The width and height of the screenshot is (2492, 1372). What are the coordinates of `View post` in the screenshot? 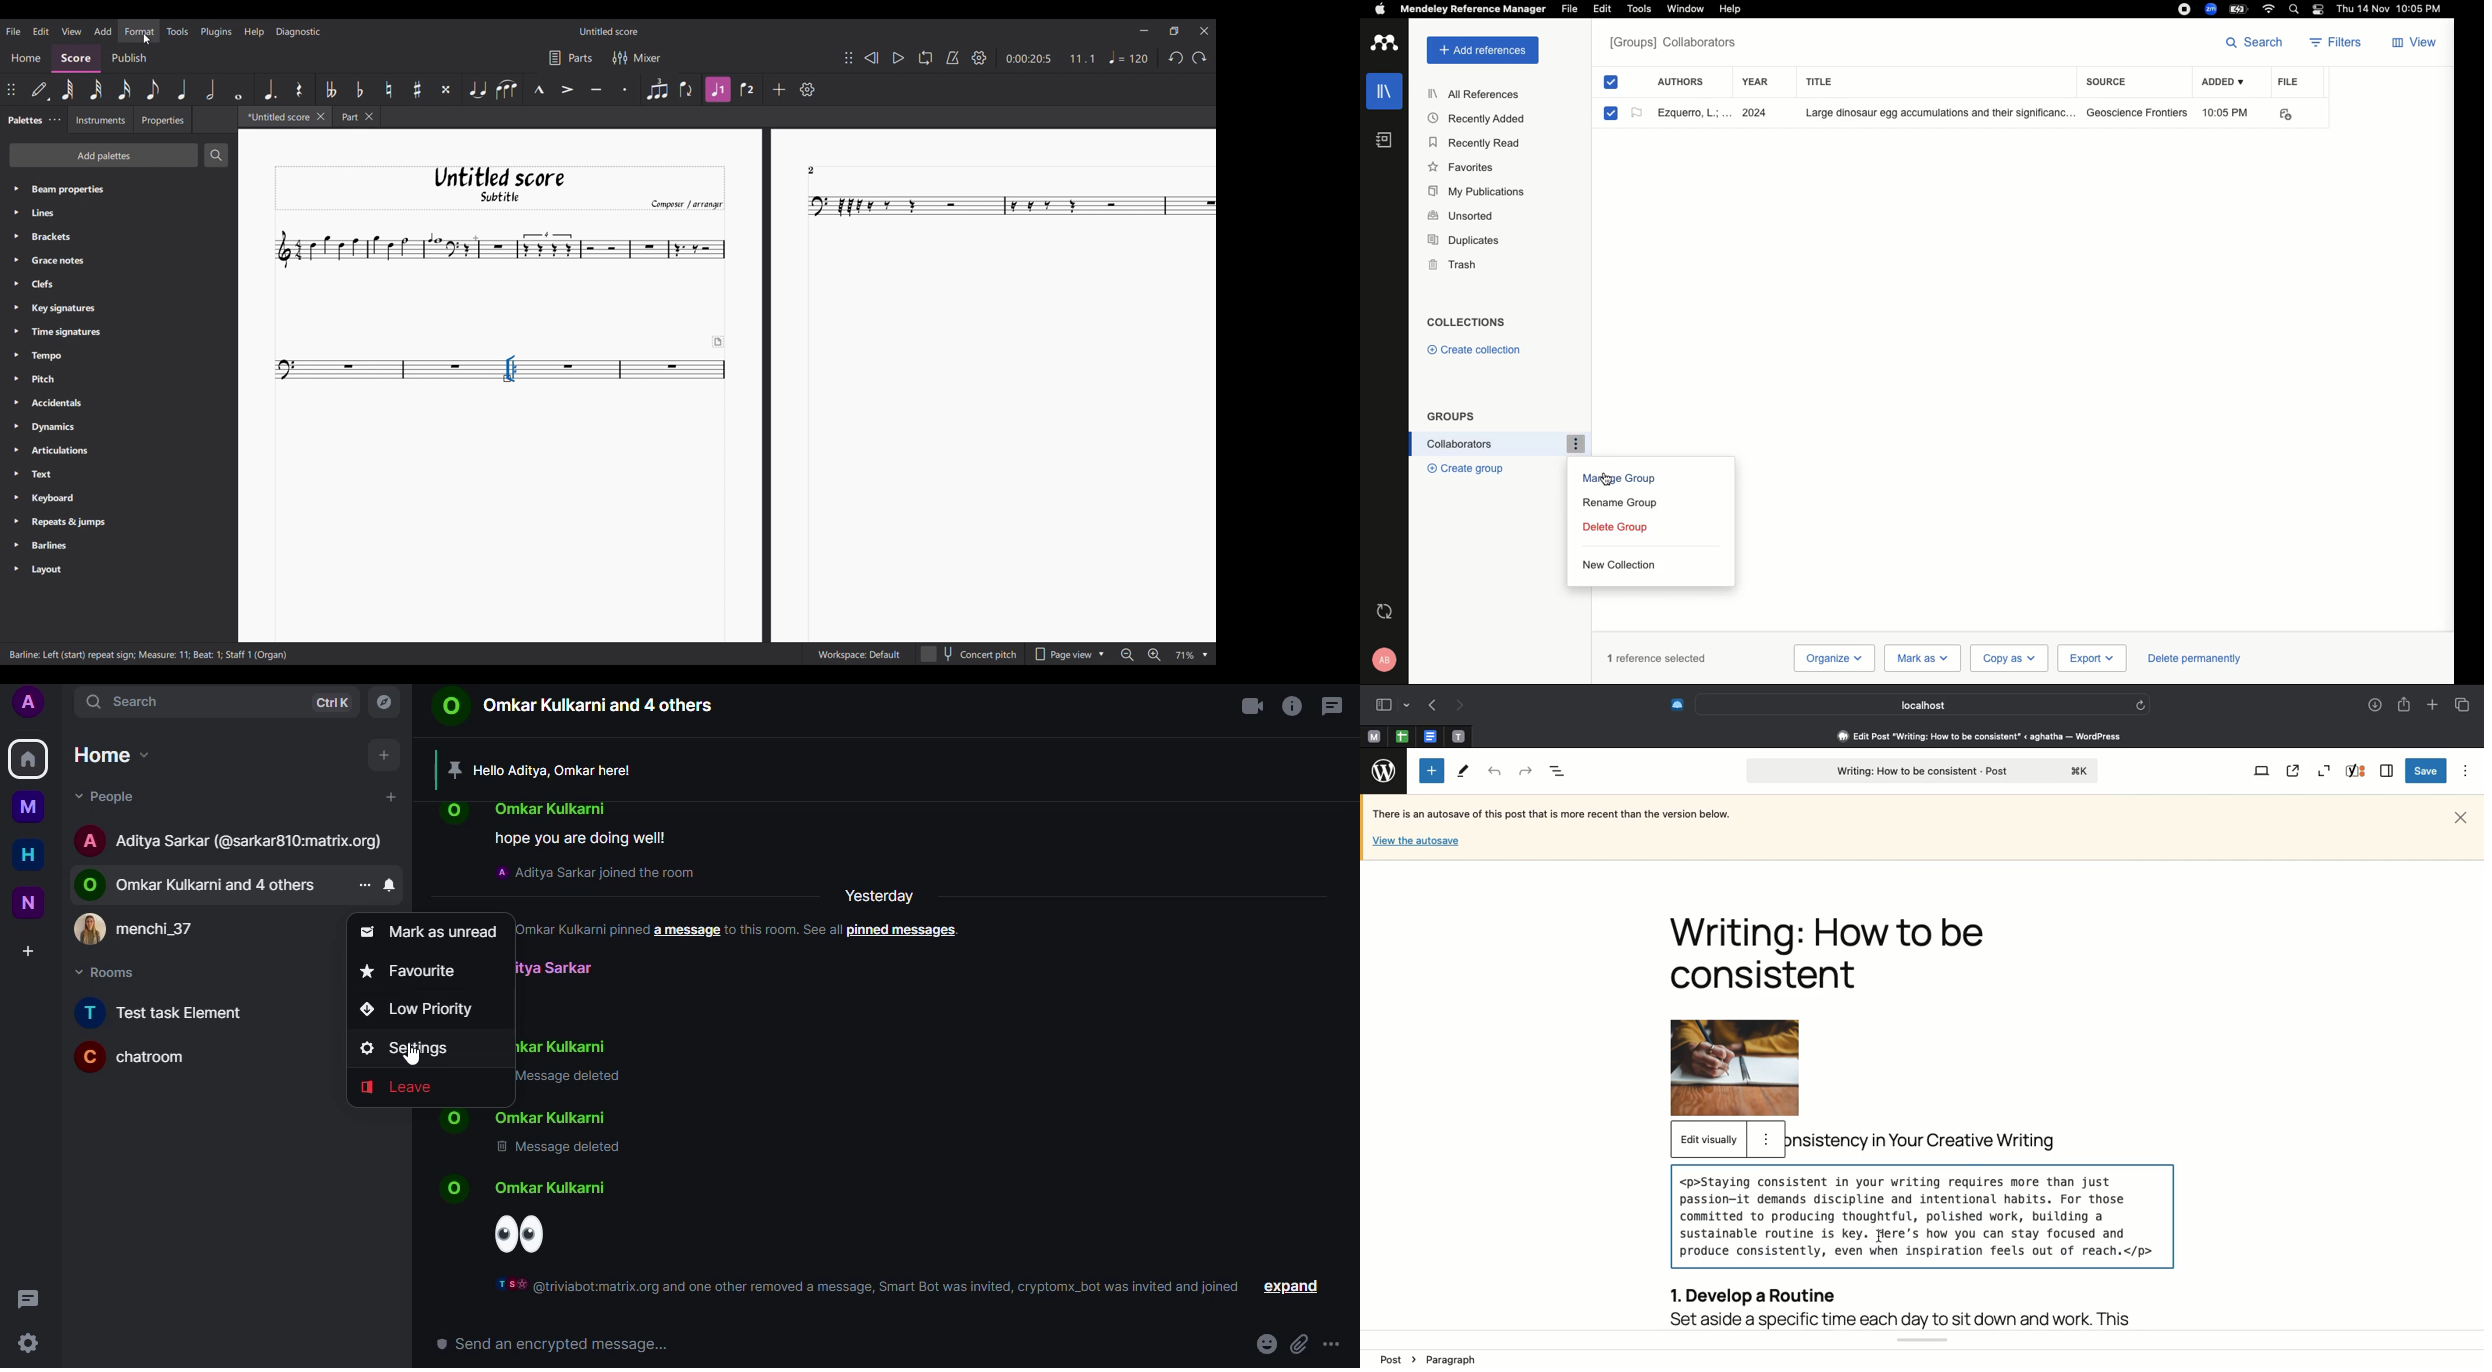 It's located at (2296, 771).